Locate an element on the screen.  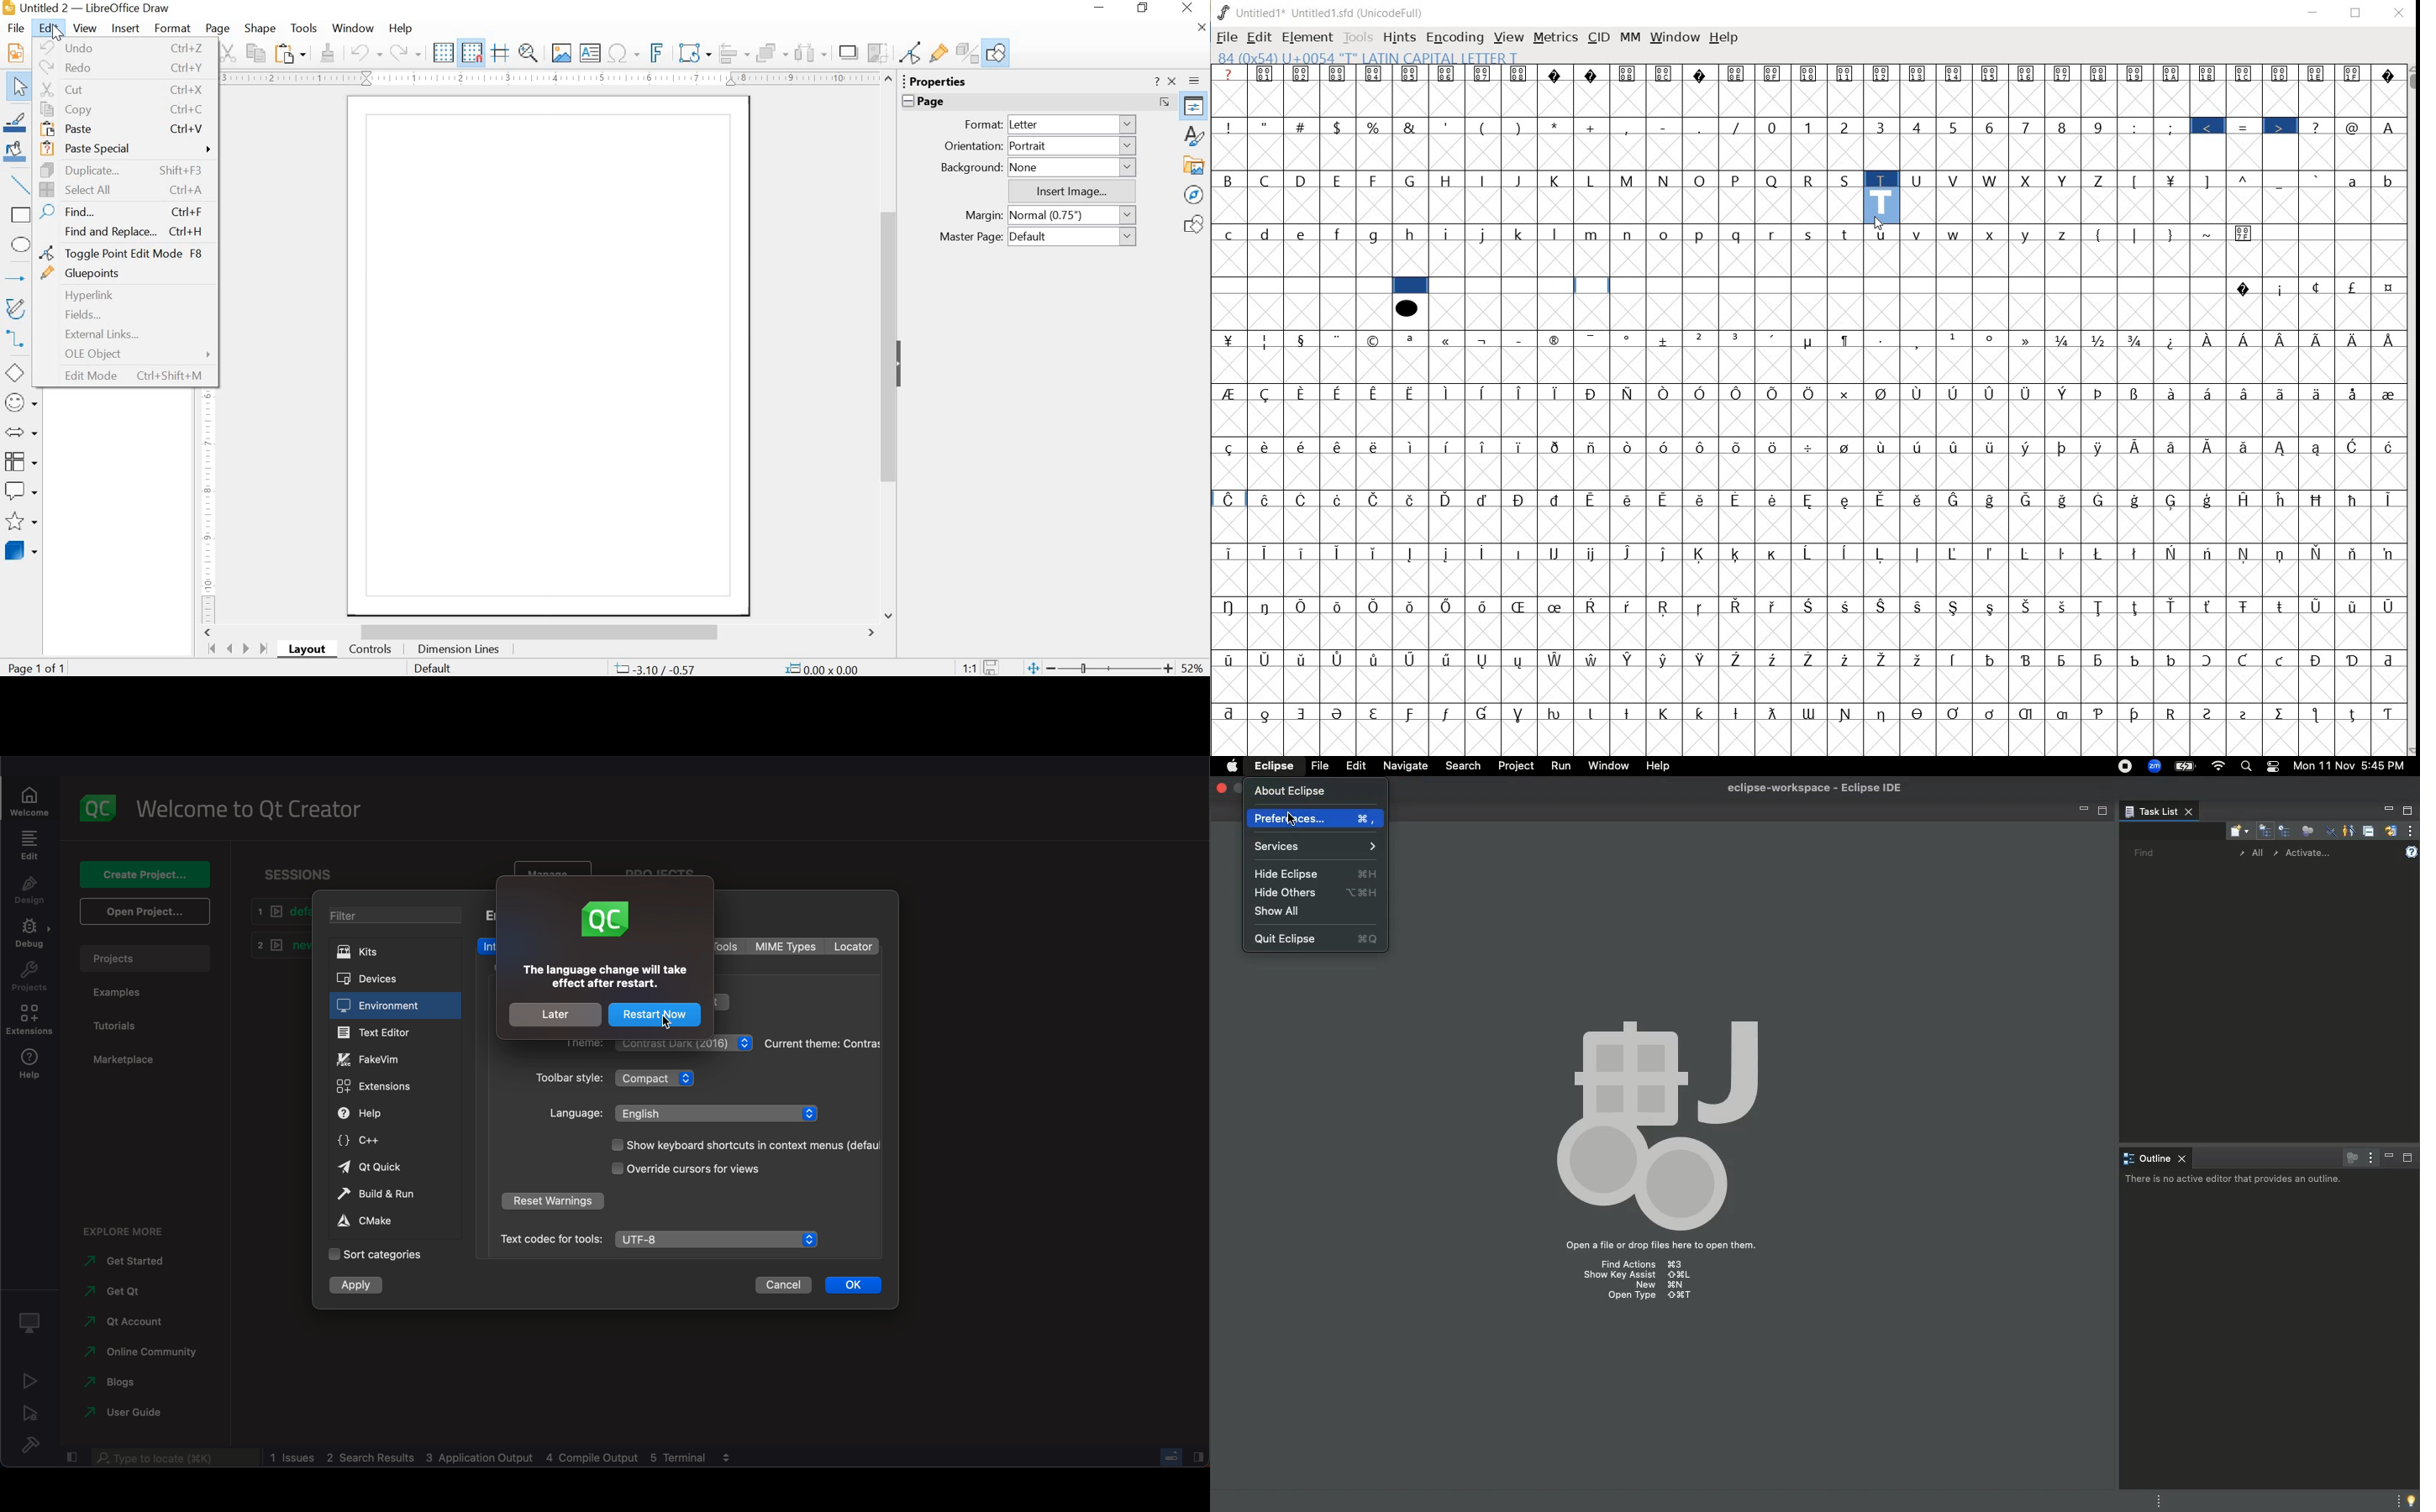
Symbol is located at coordinates (1447, 605).